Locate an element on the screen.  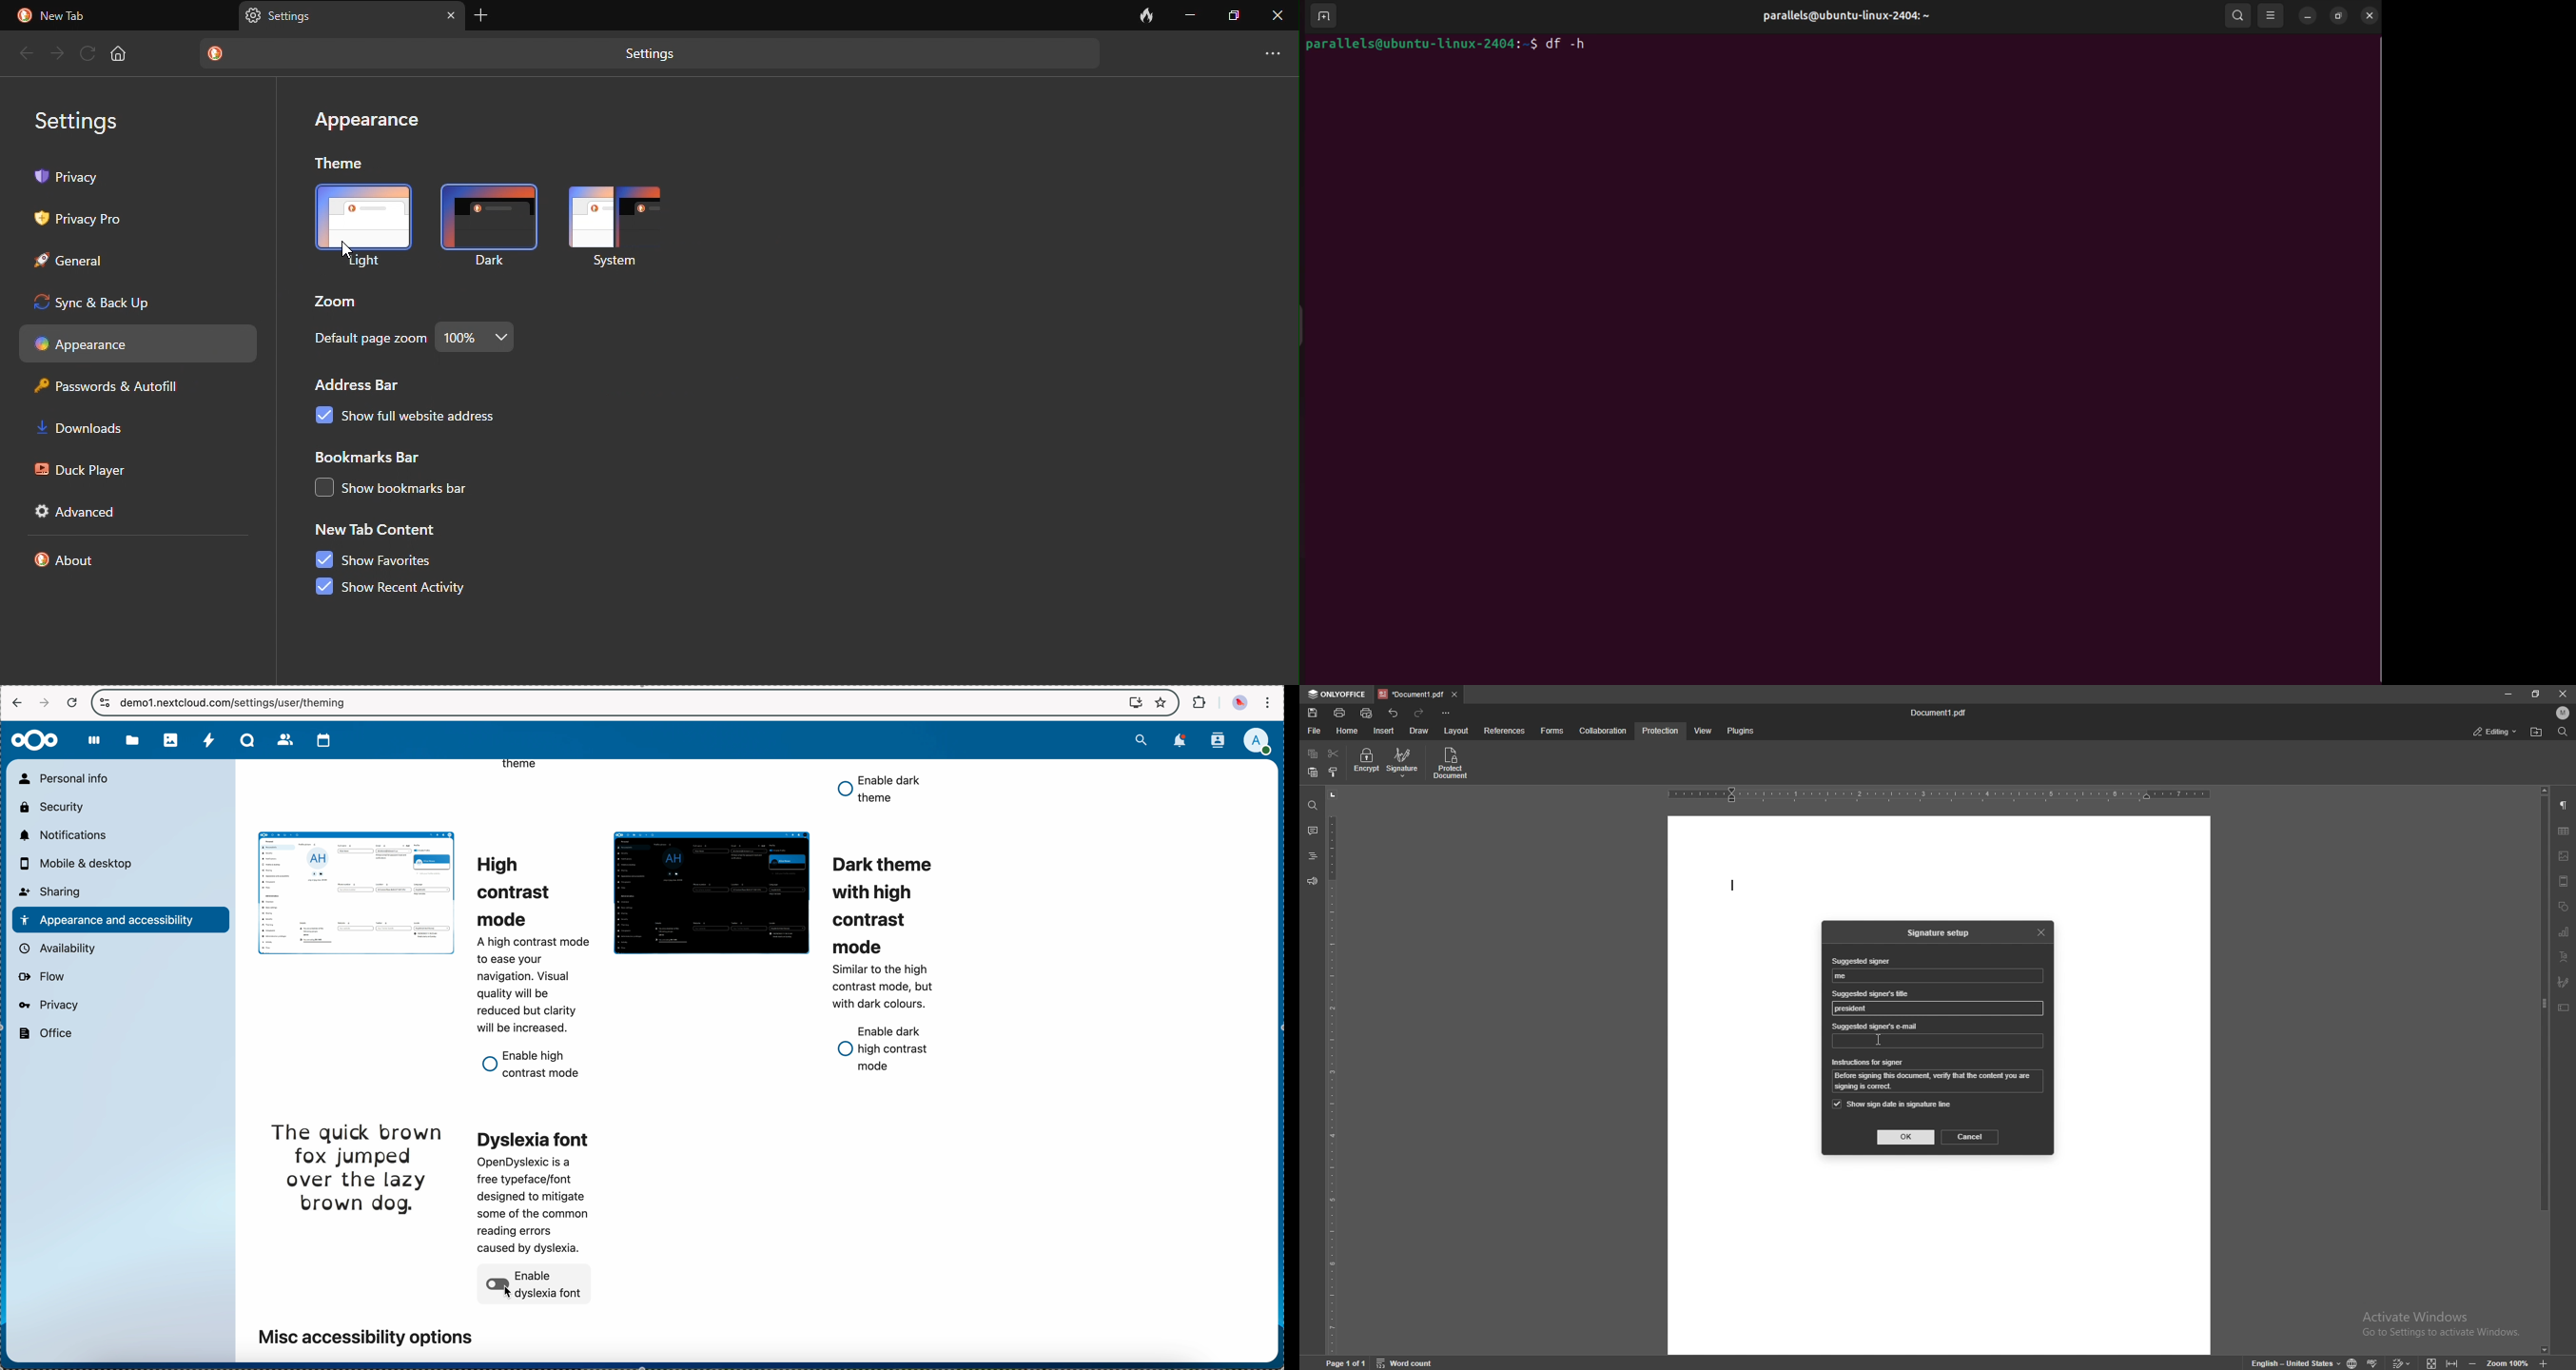
dark theme is located at coordinates (879, 904).